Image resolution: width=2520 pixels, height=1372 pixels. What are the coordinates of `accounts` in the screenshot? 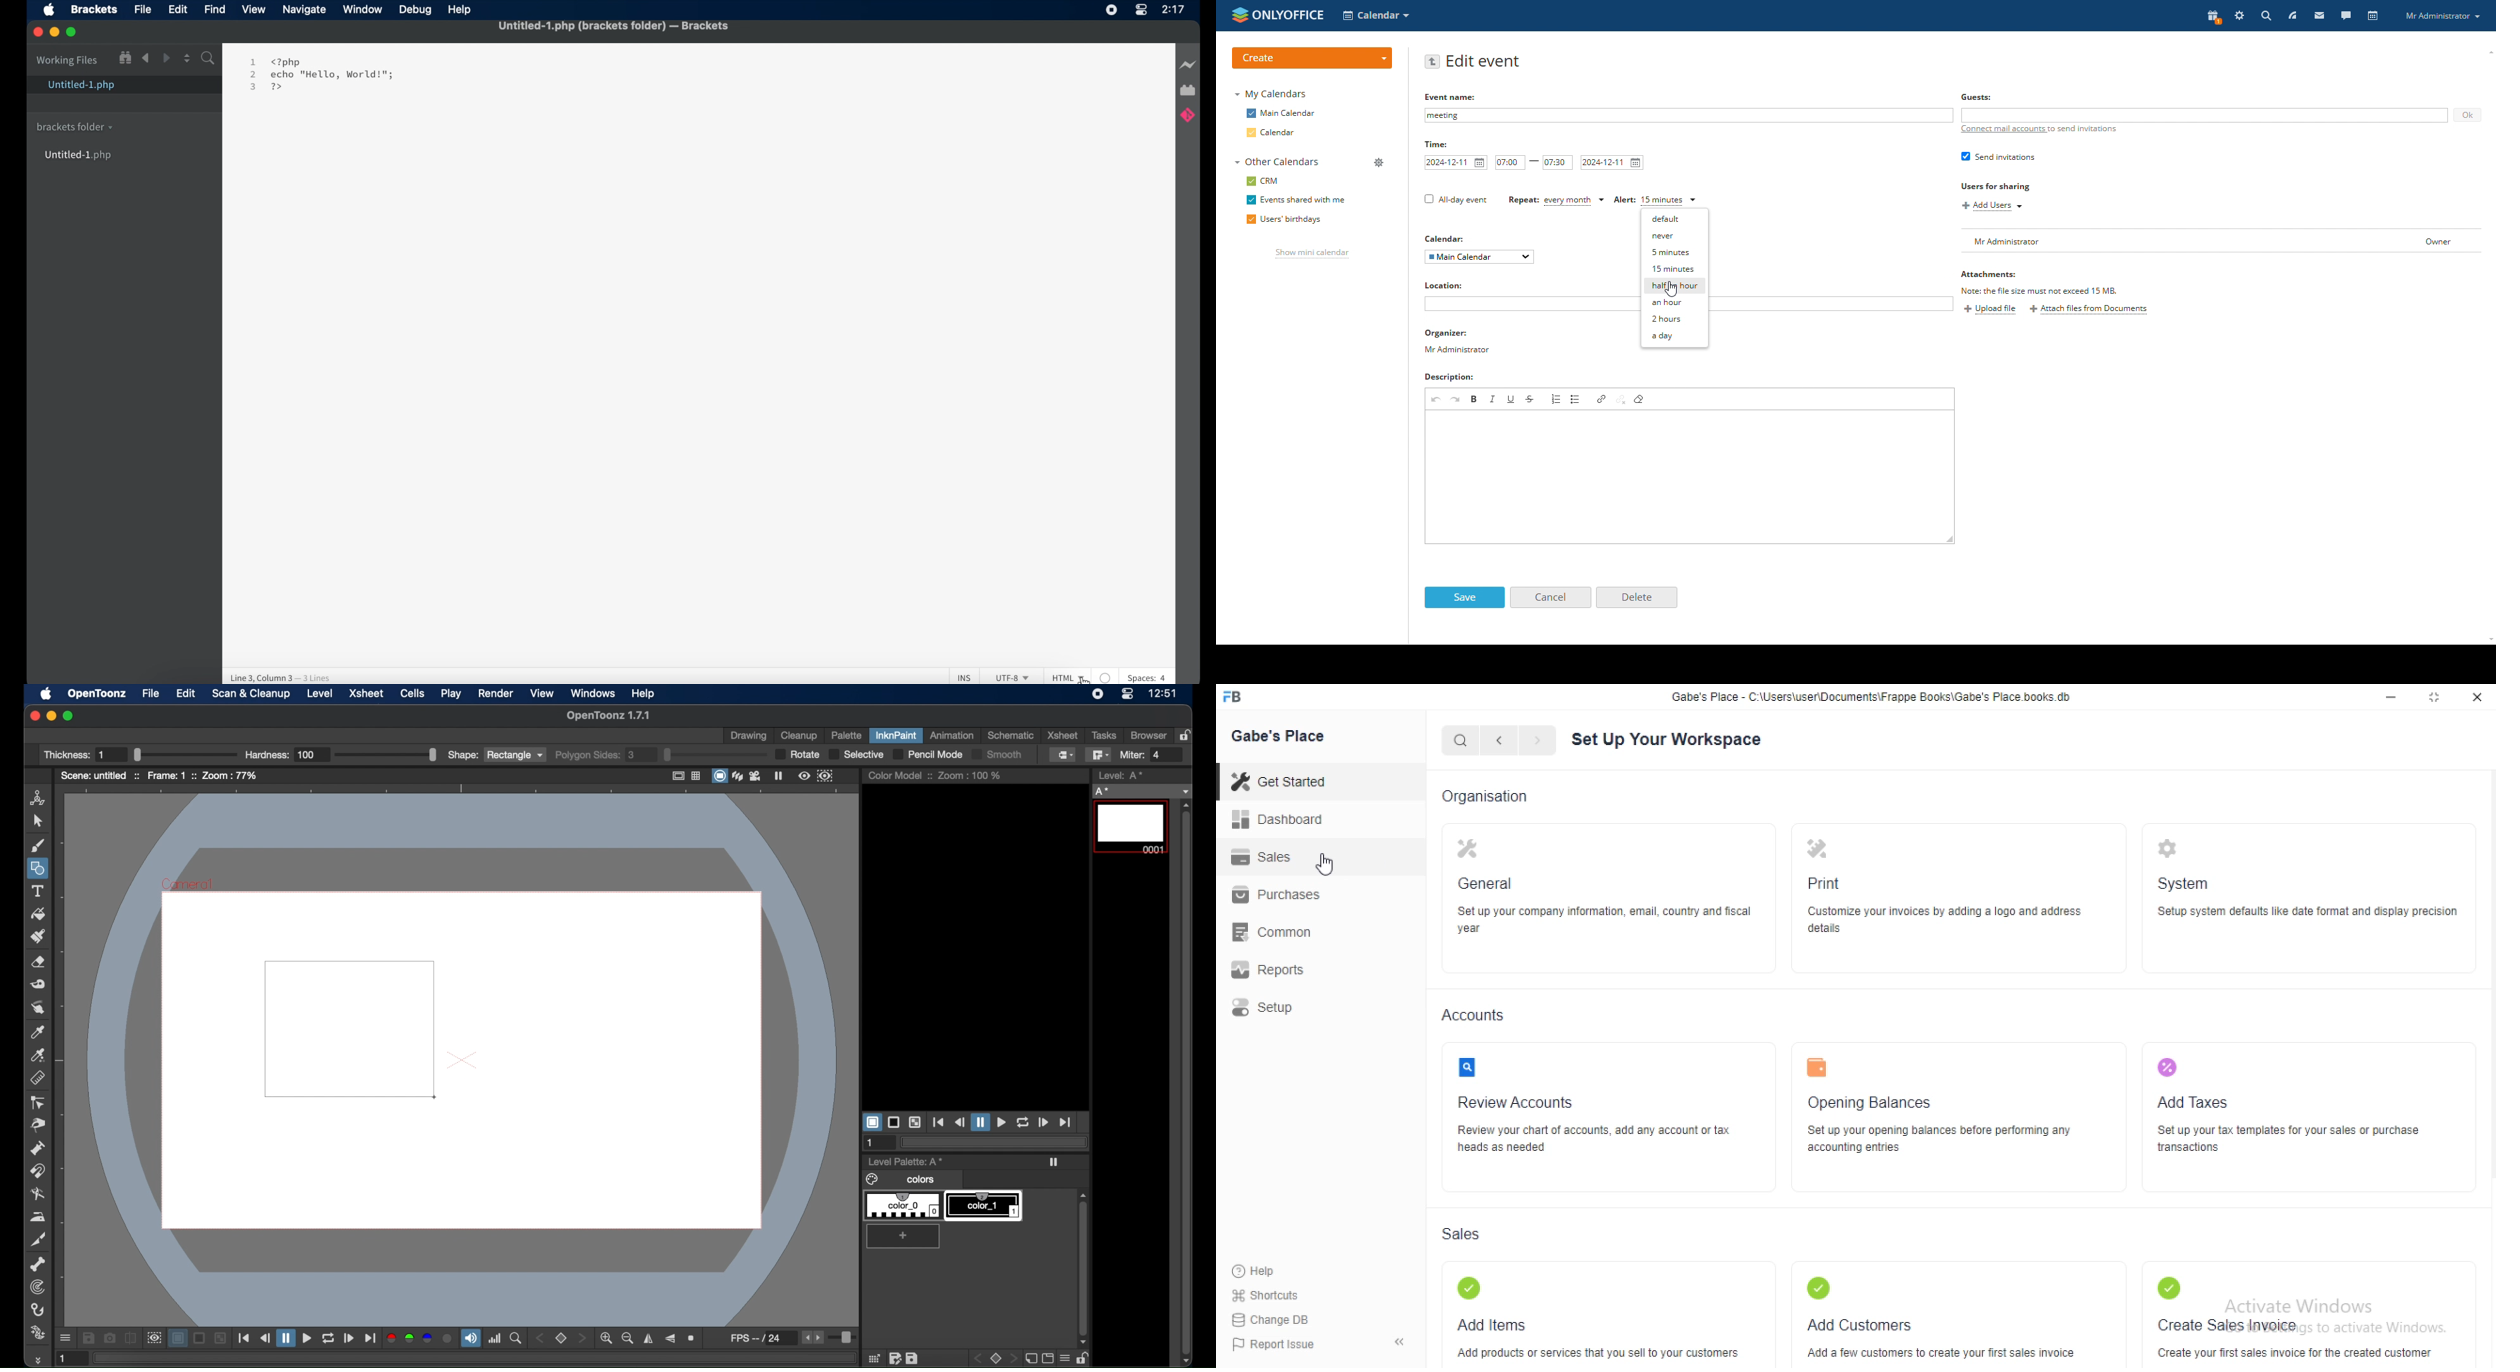 It's located at (1475, 1015).